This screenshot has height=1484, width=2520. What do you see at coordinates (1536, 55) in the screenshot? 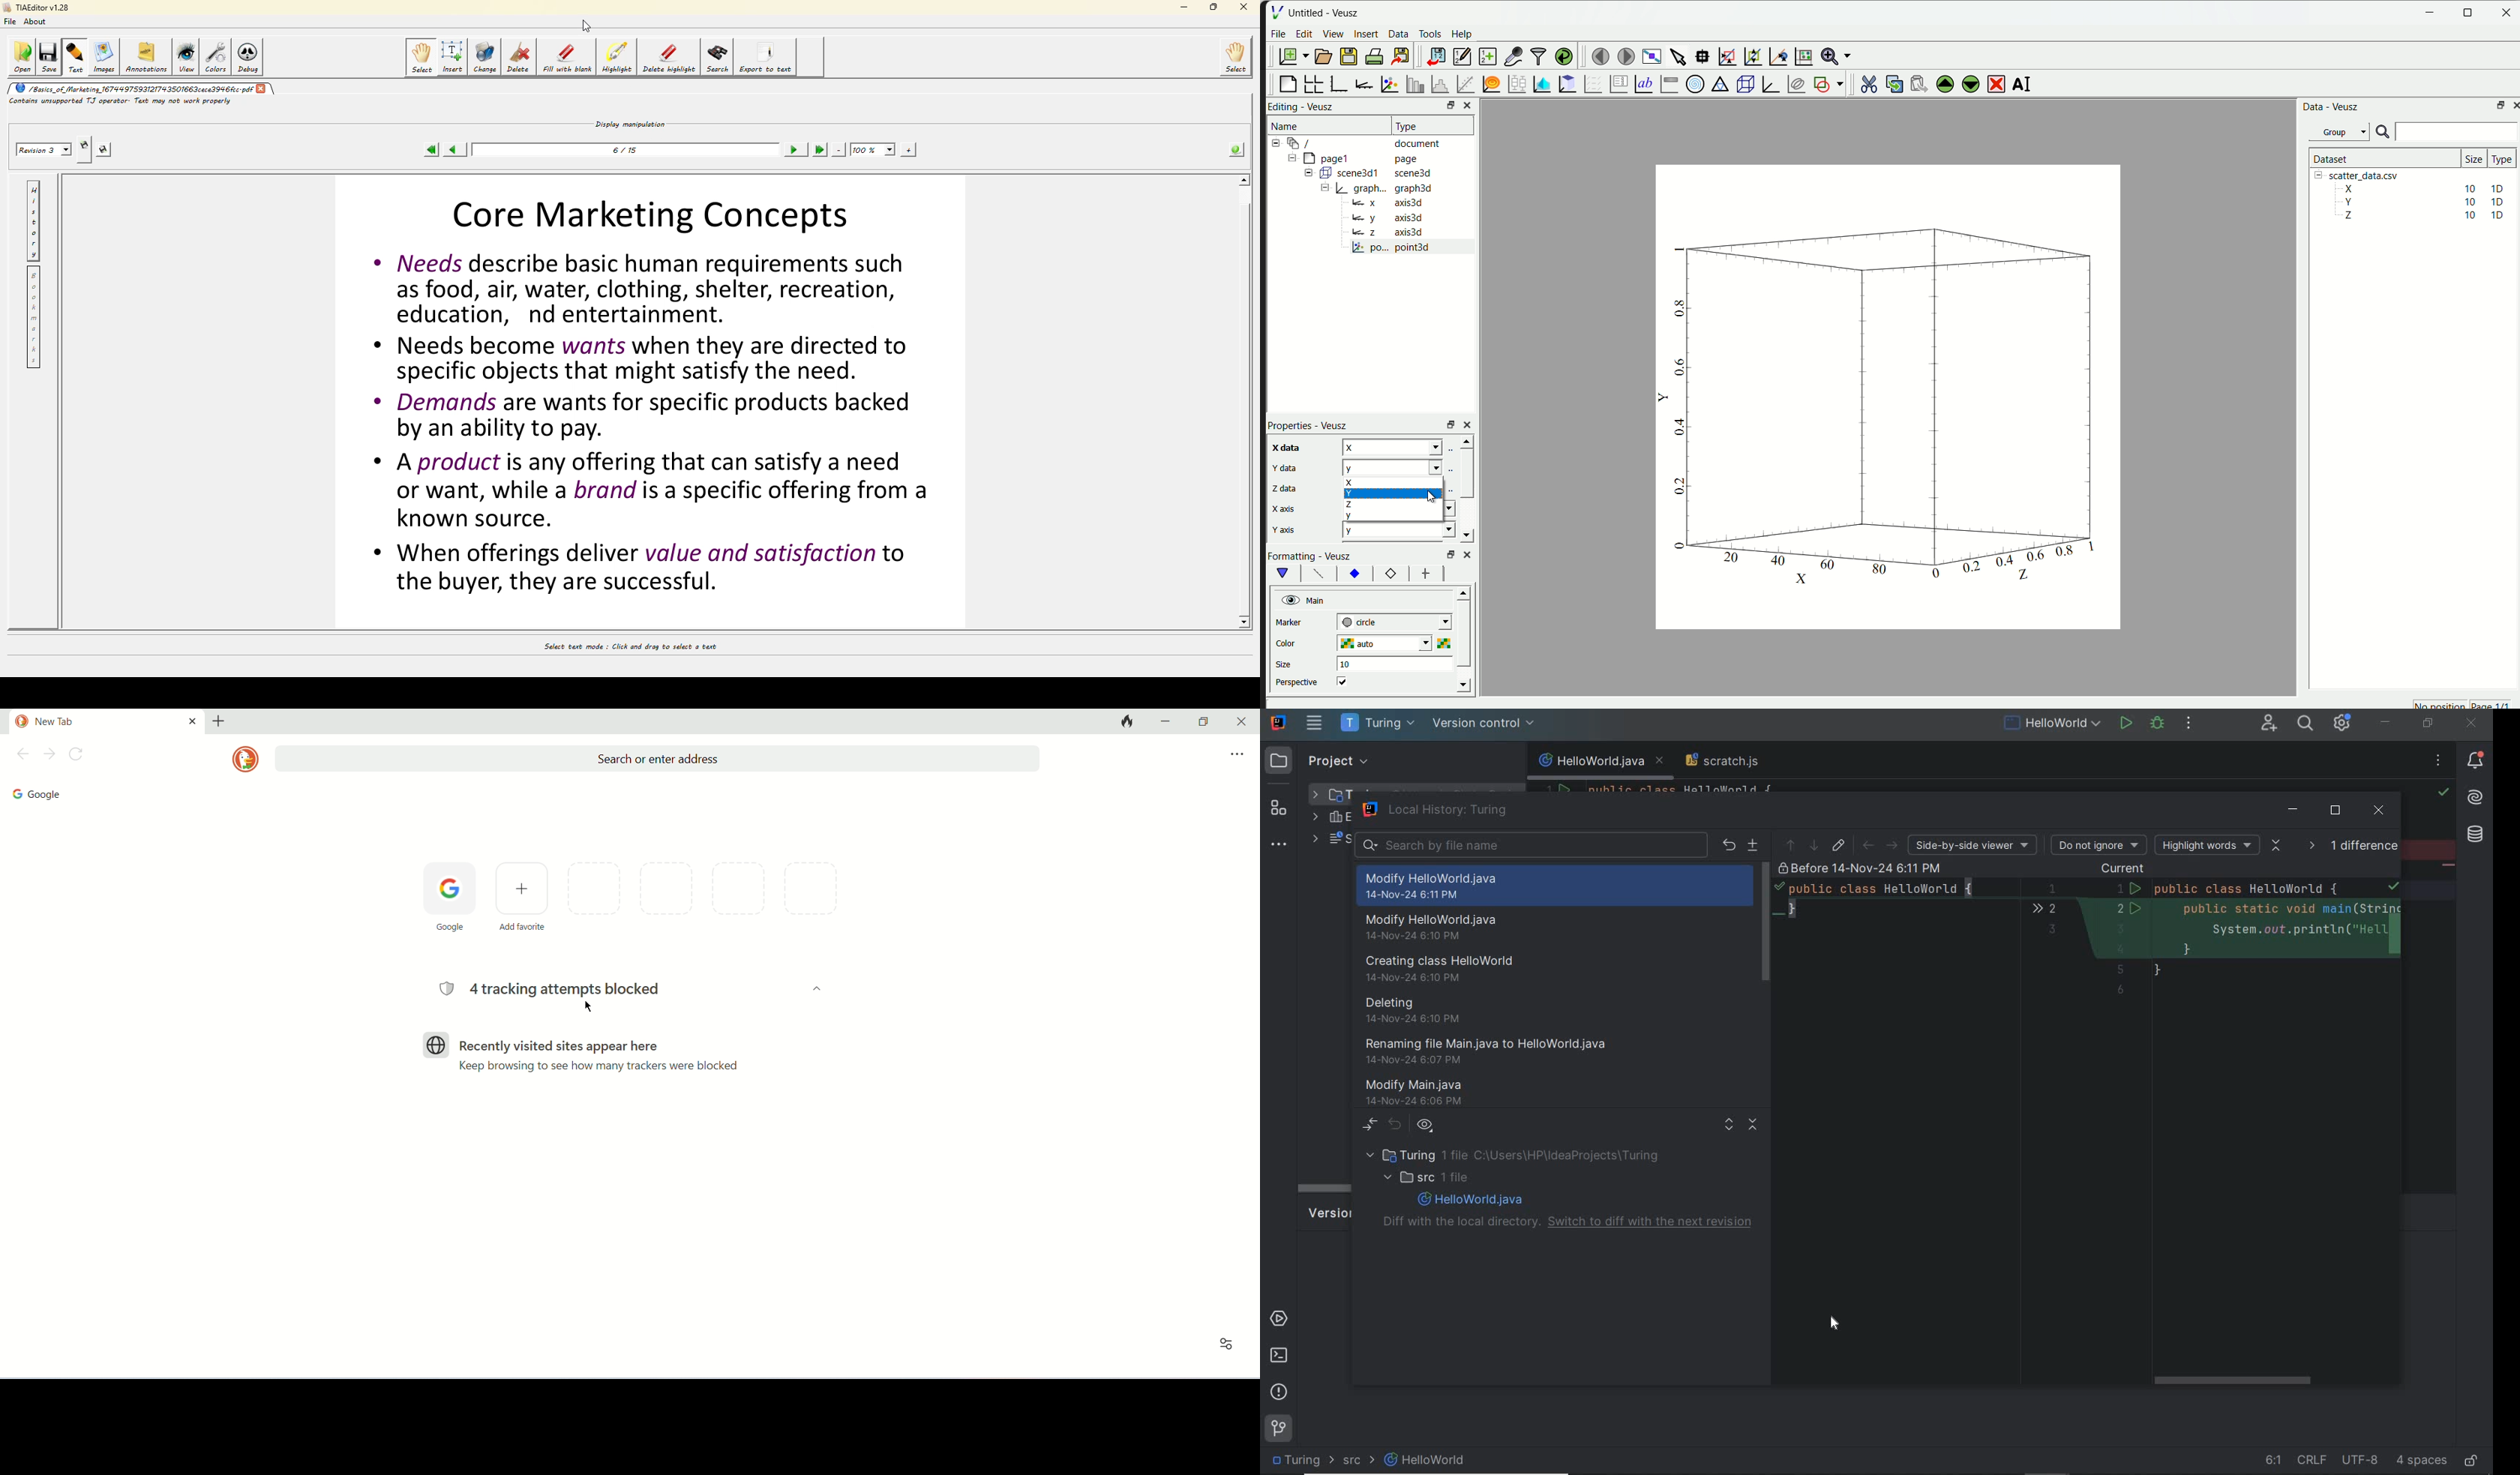
I see `filter data` at bounding box center [1536, 55].